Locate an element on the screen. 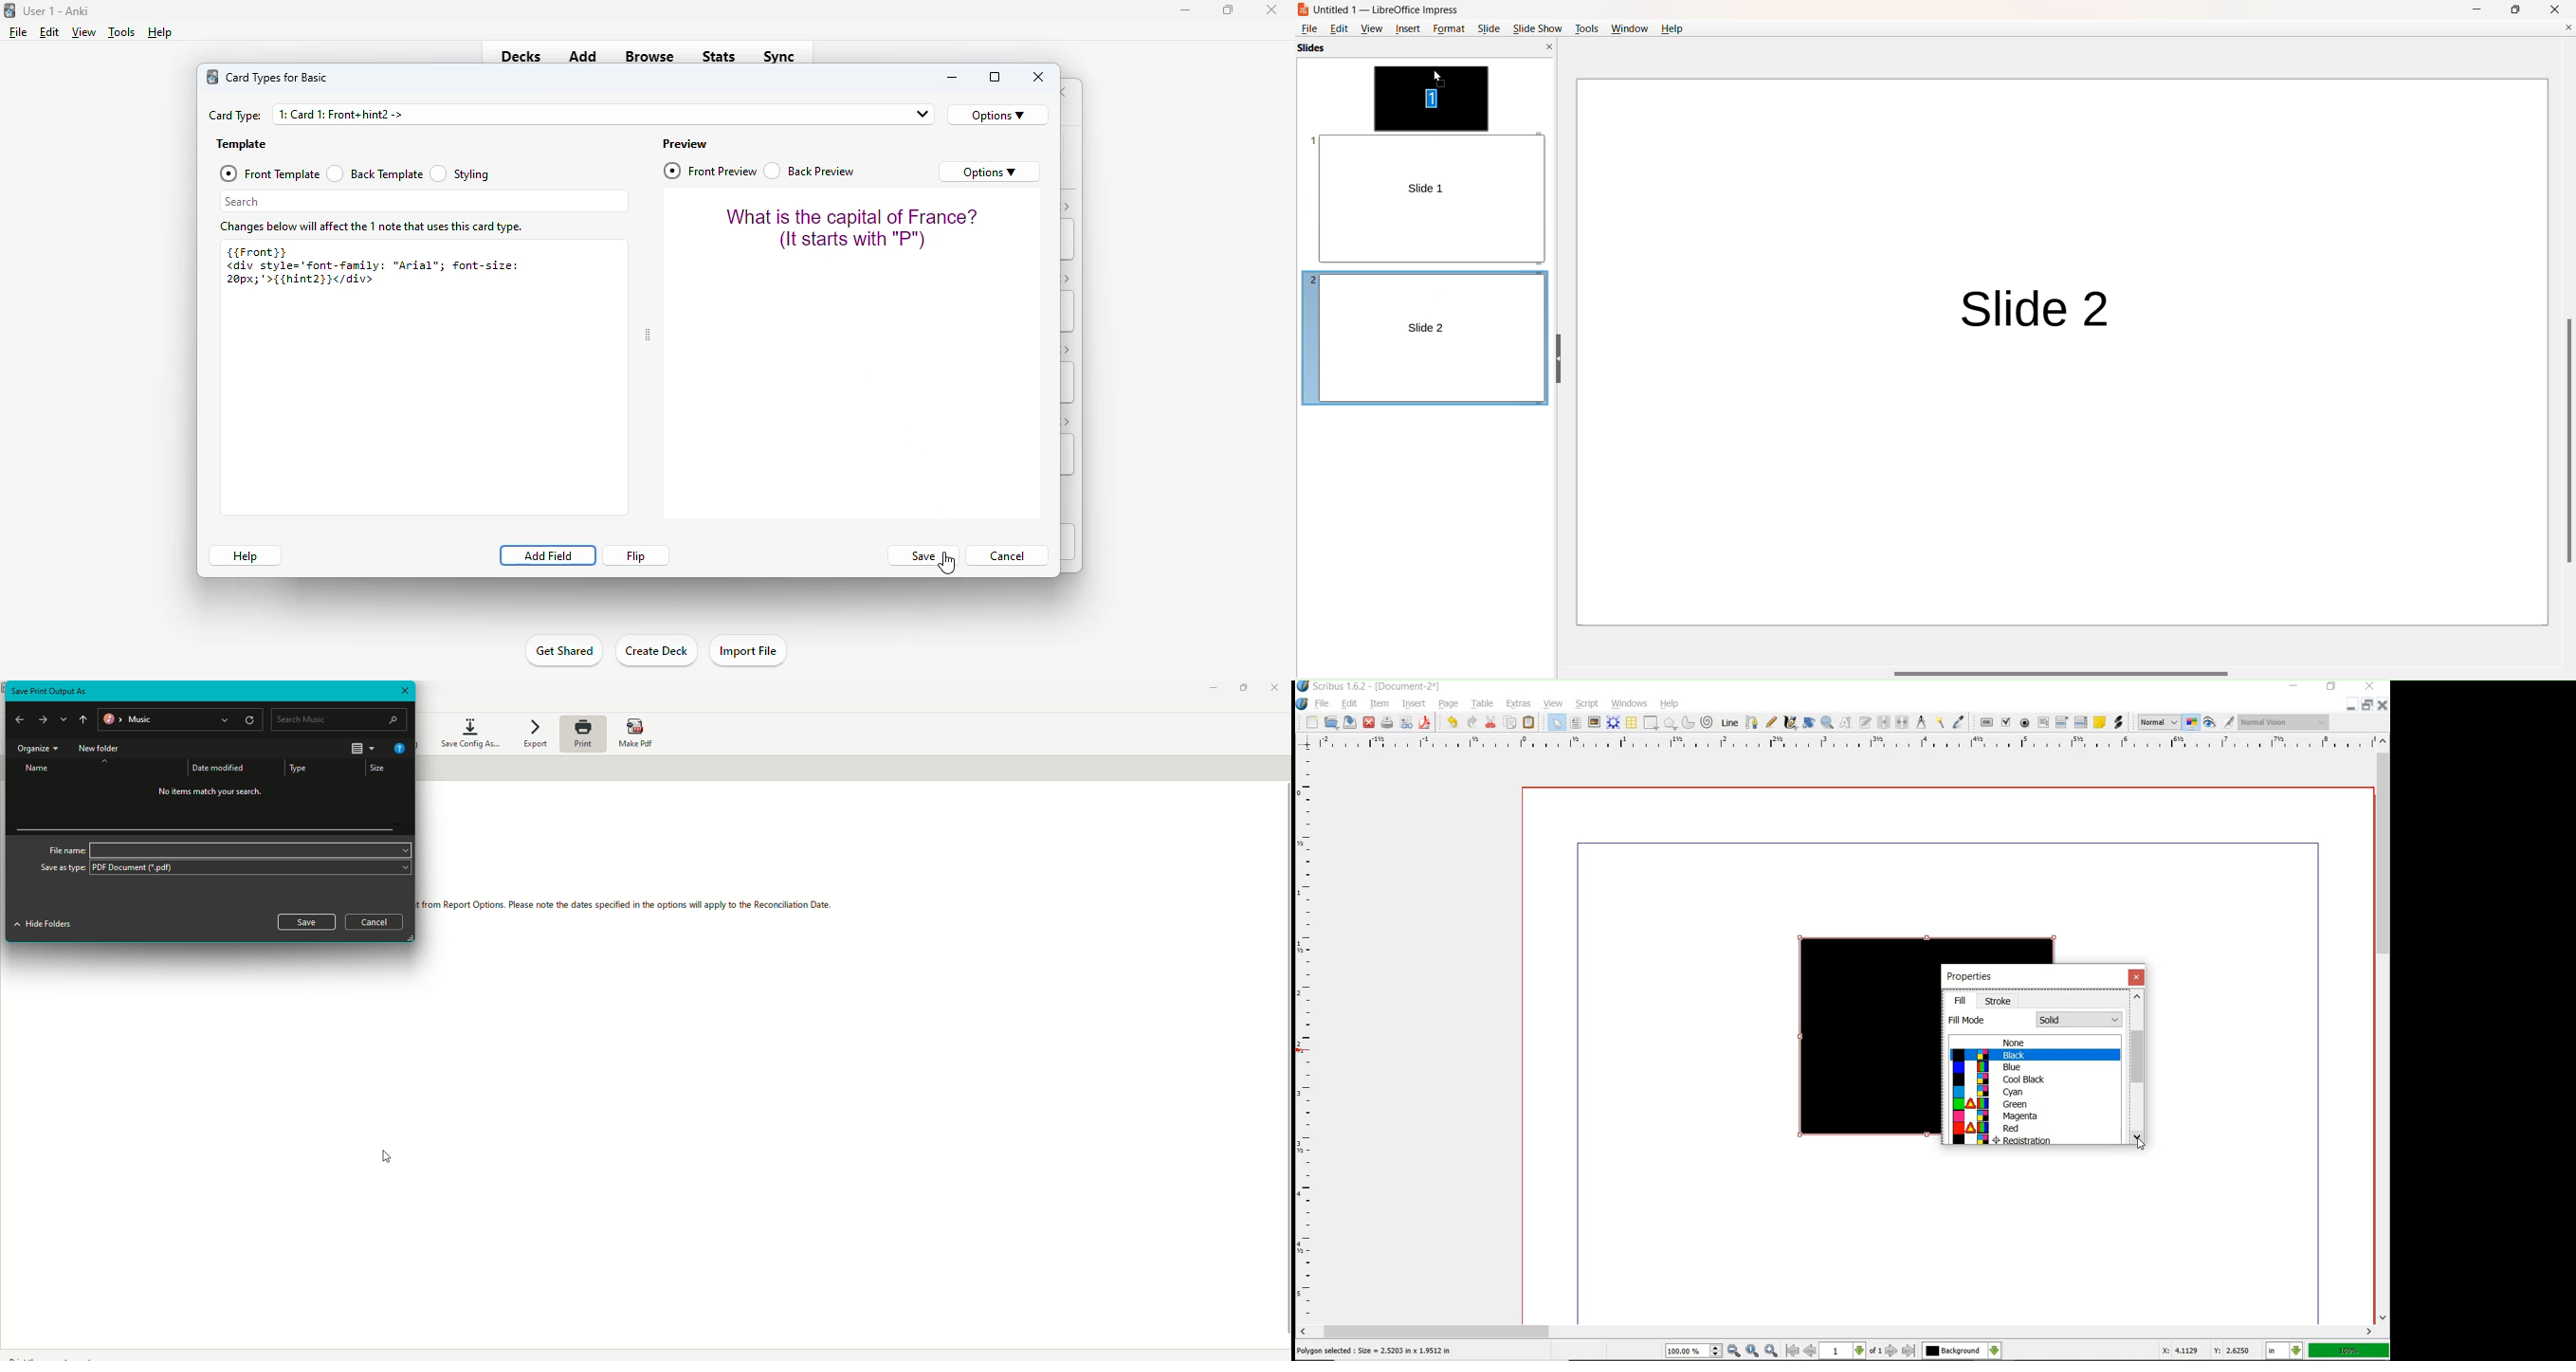  Close is located at coordinates (1274, 689).